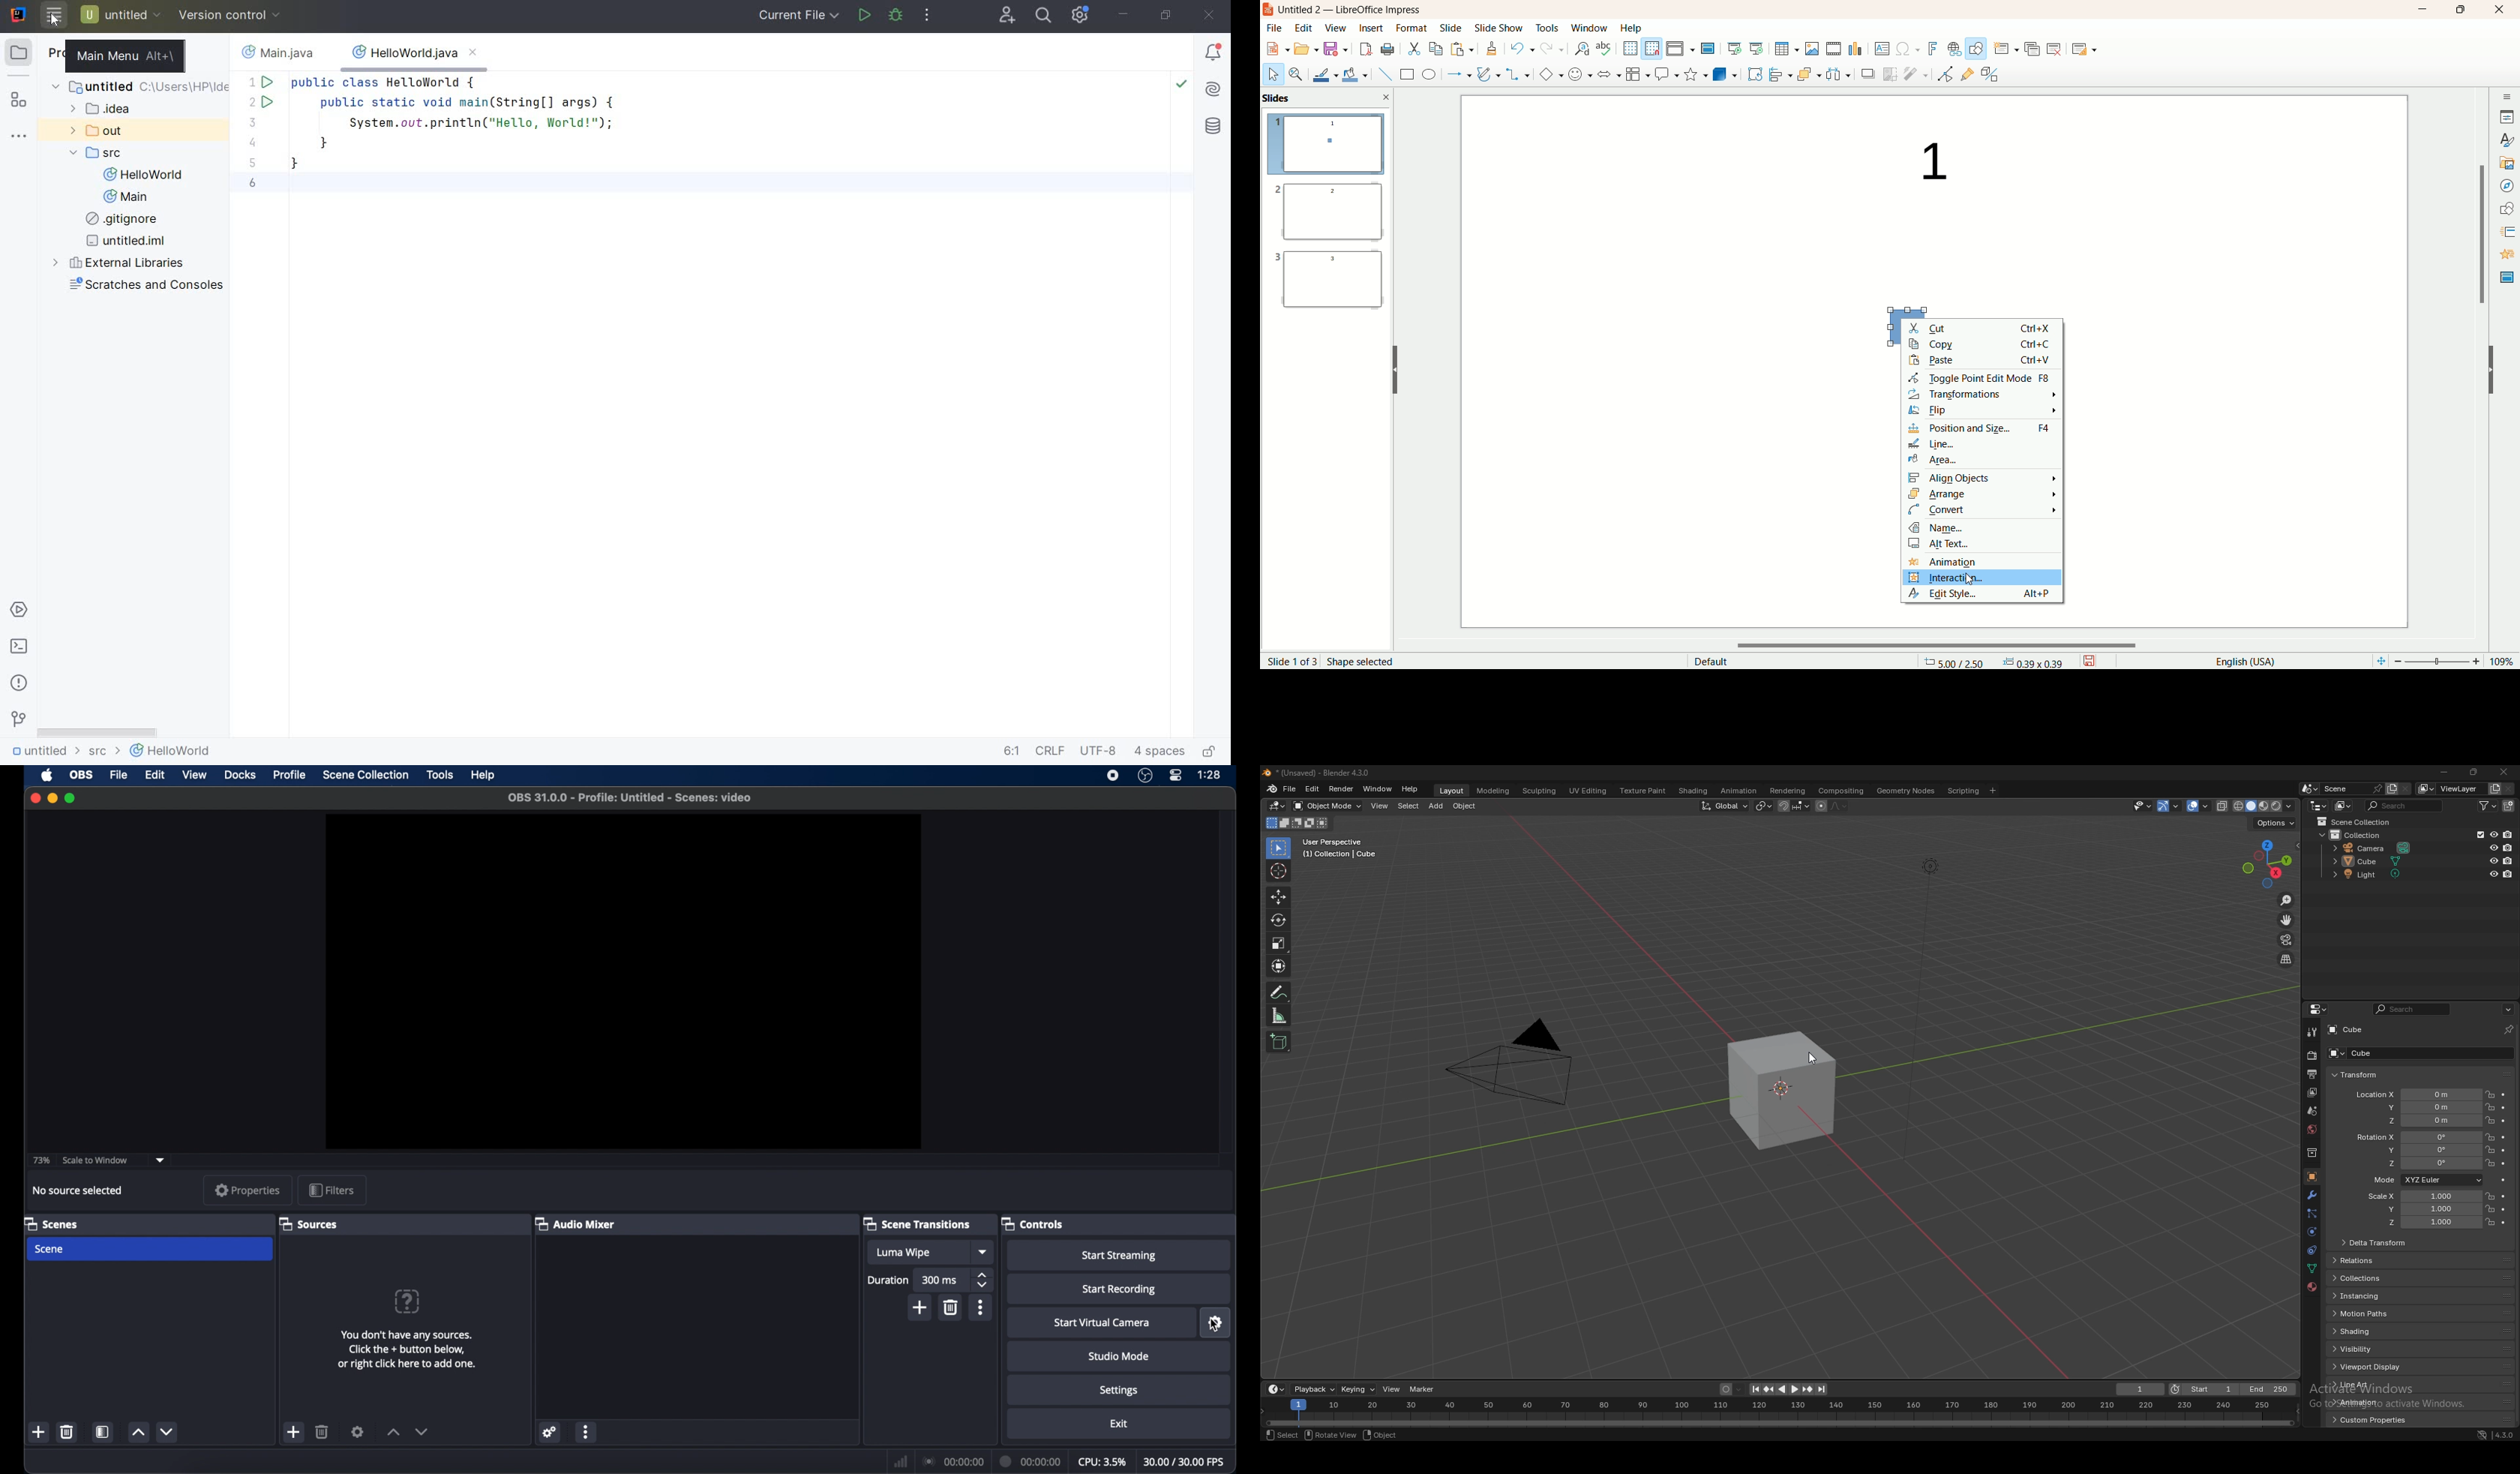 Image resolution: width=2520 pixels, height=1484 pixels. I want to click on shape selected, so click(1364, 660).